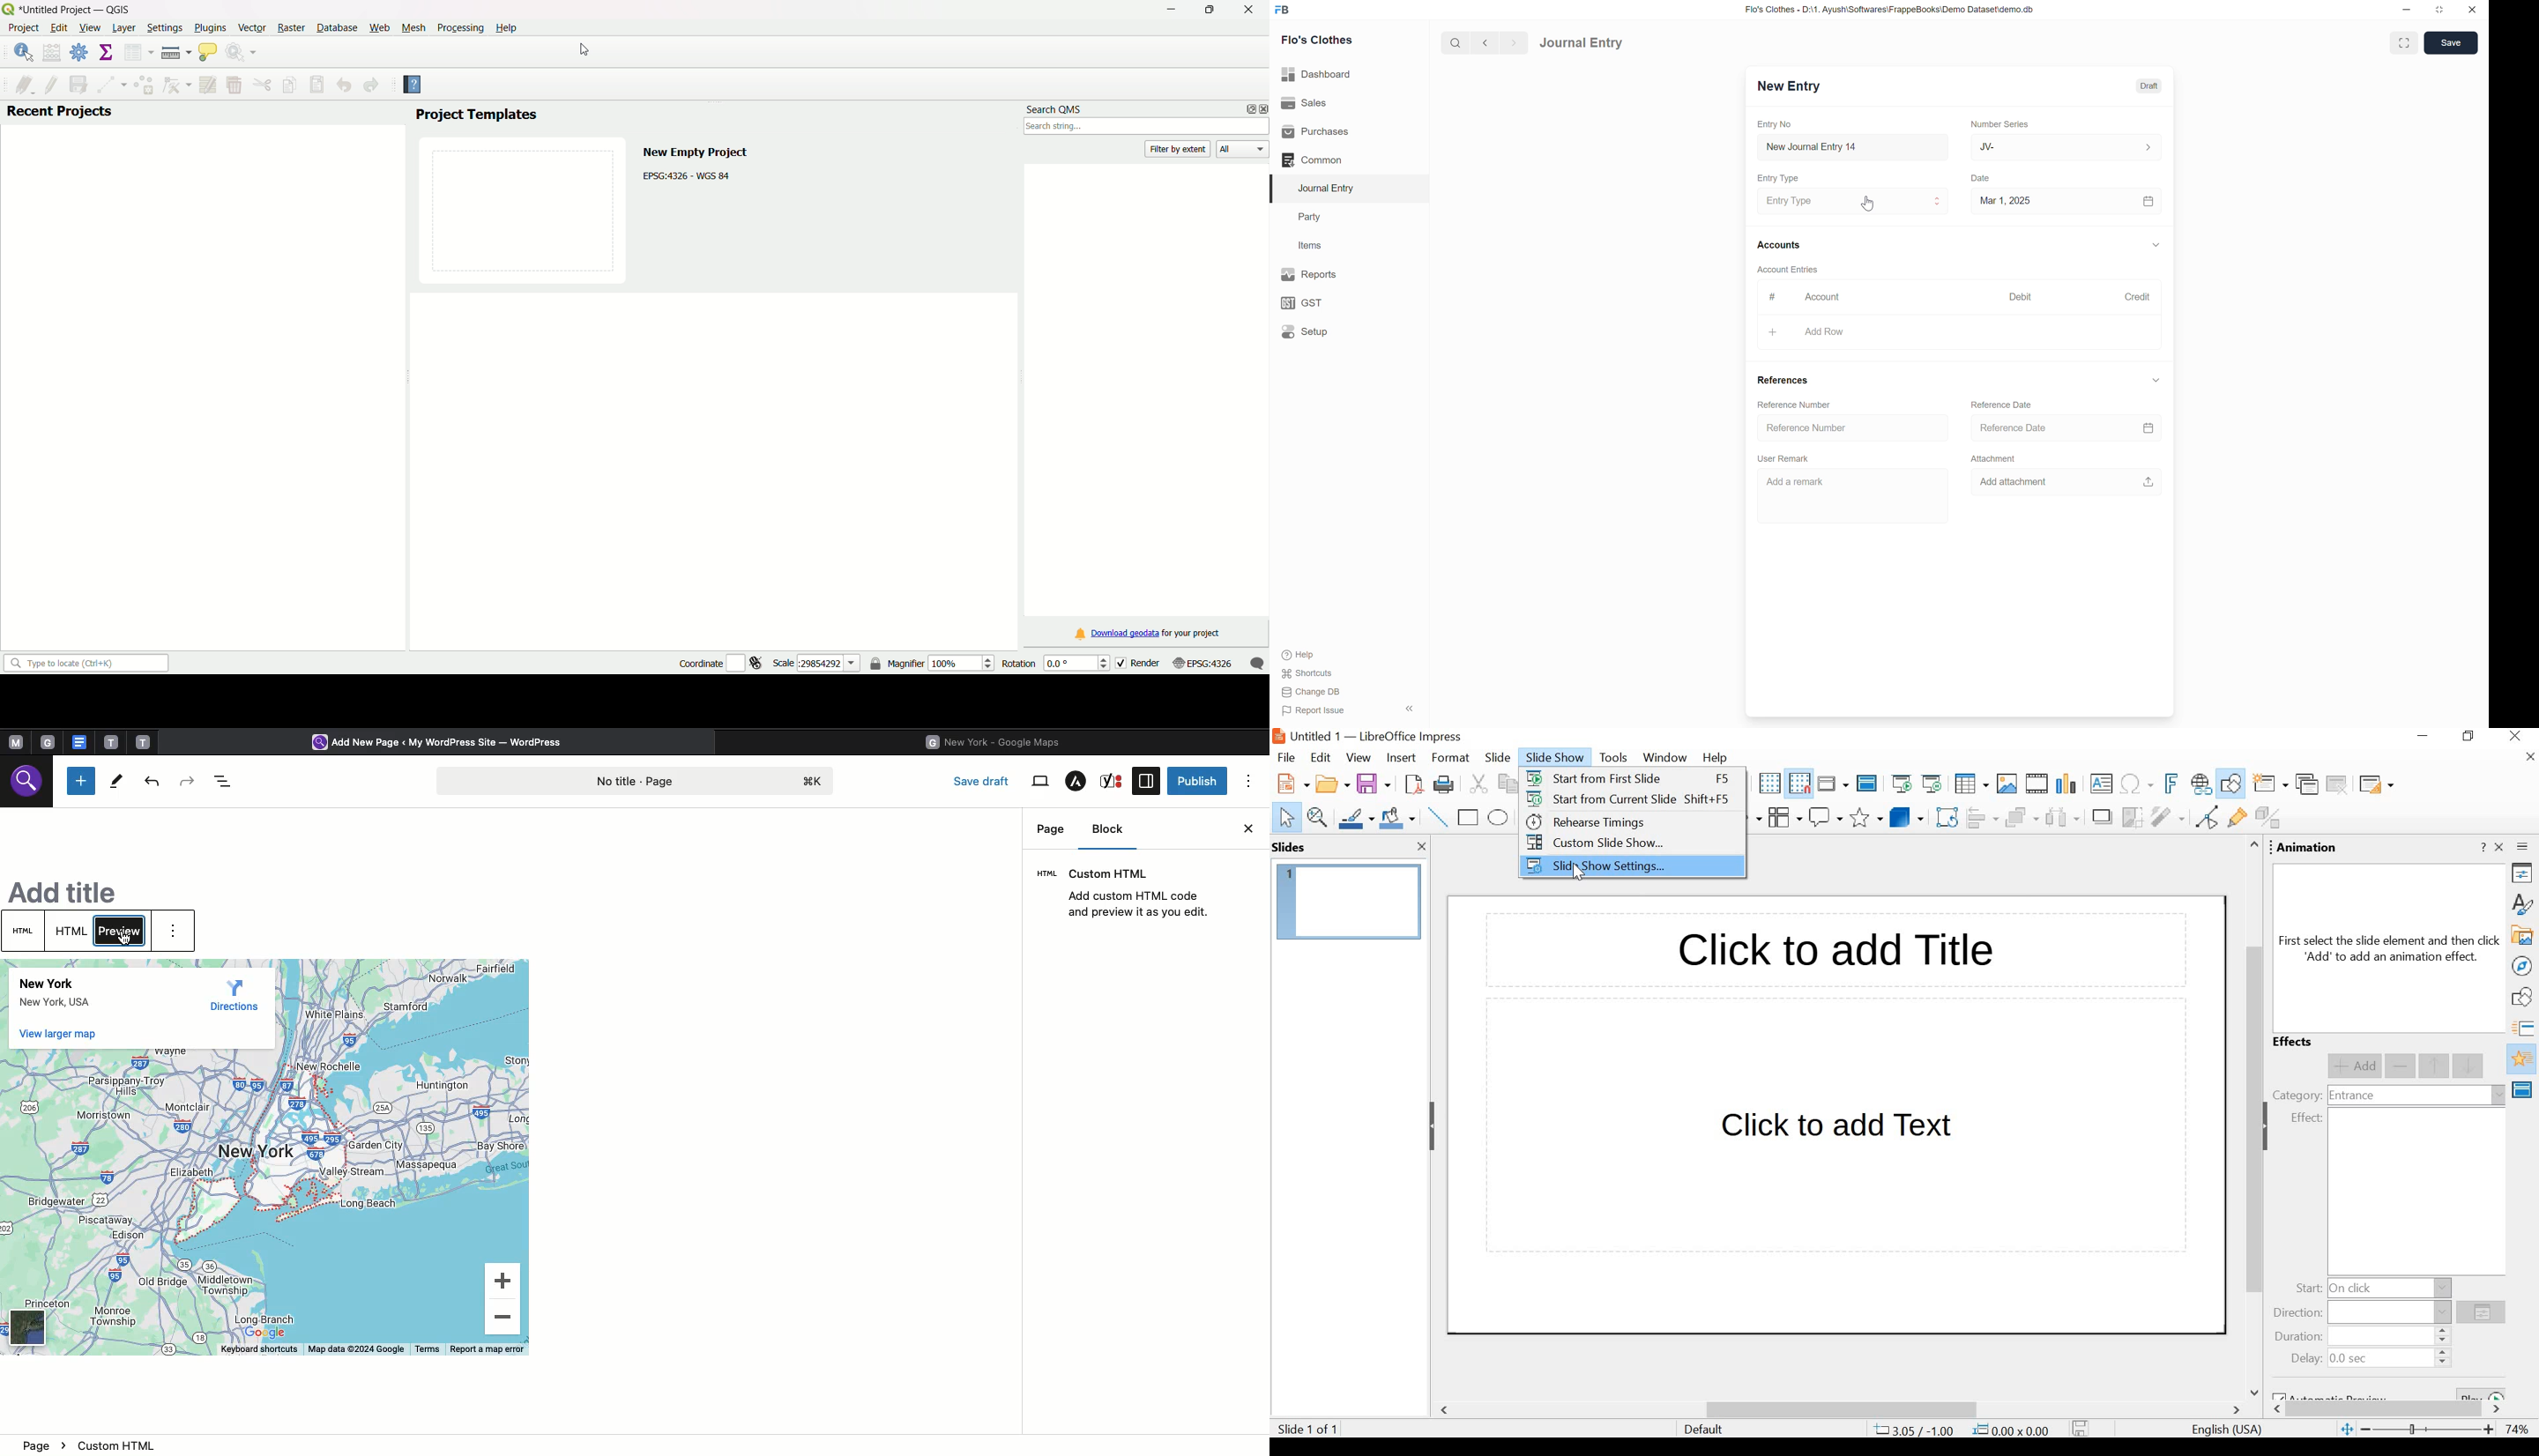 The width and height of the screenshot is (2548, 1456). I want to click on slideshow from current slide, so click(1934, 784).